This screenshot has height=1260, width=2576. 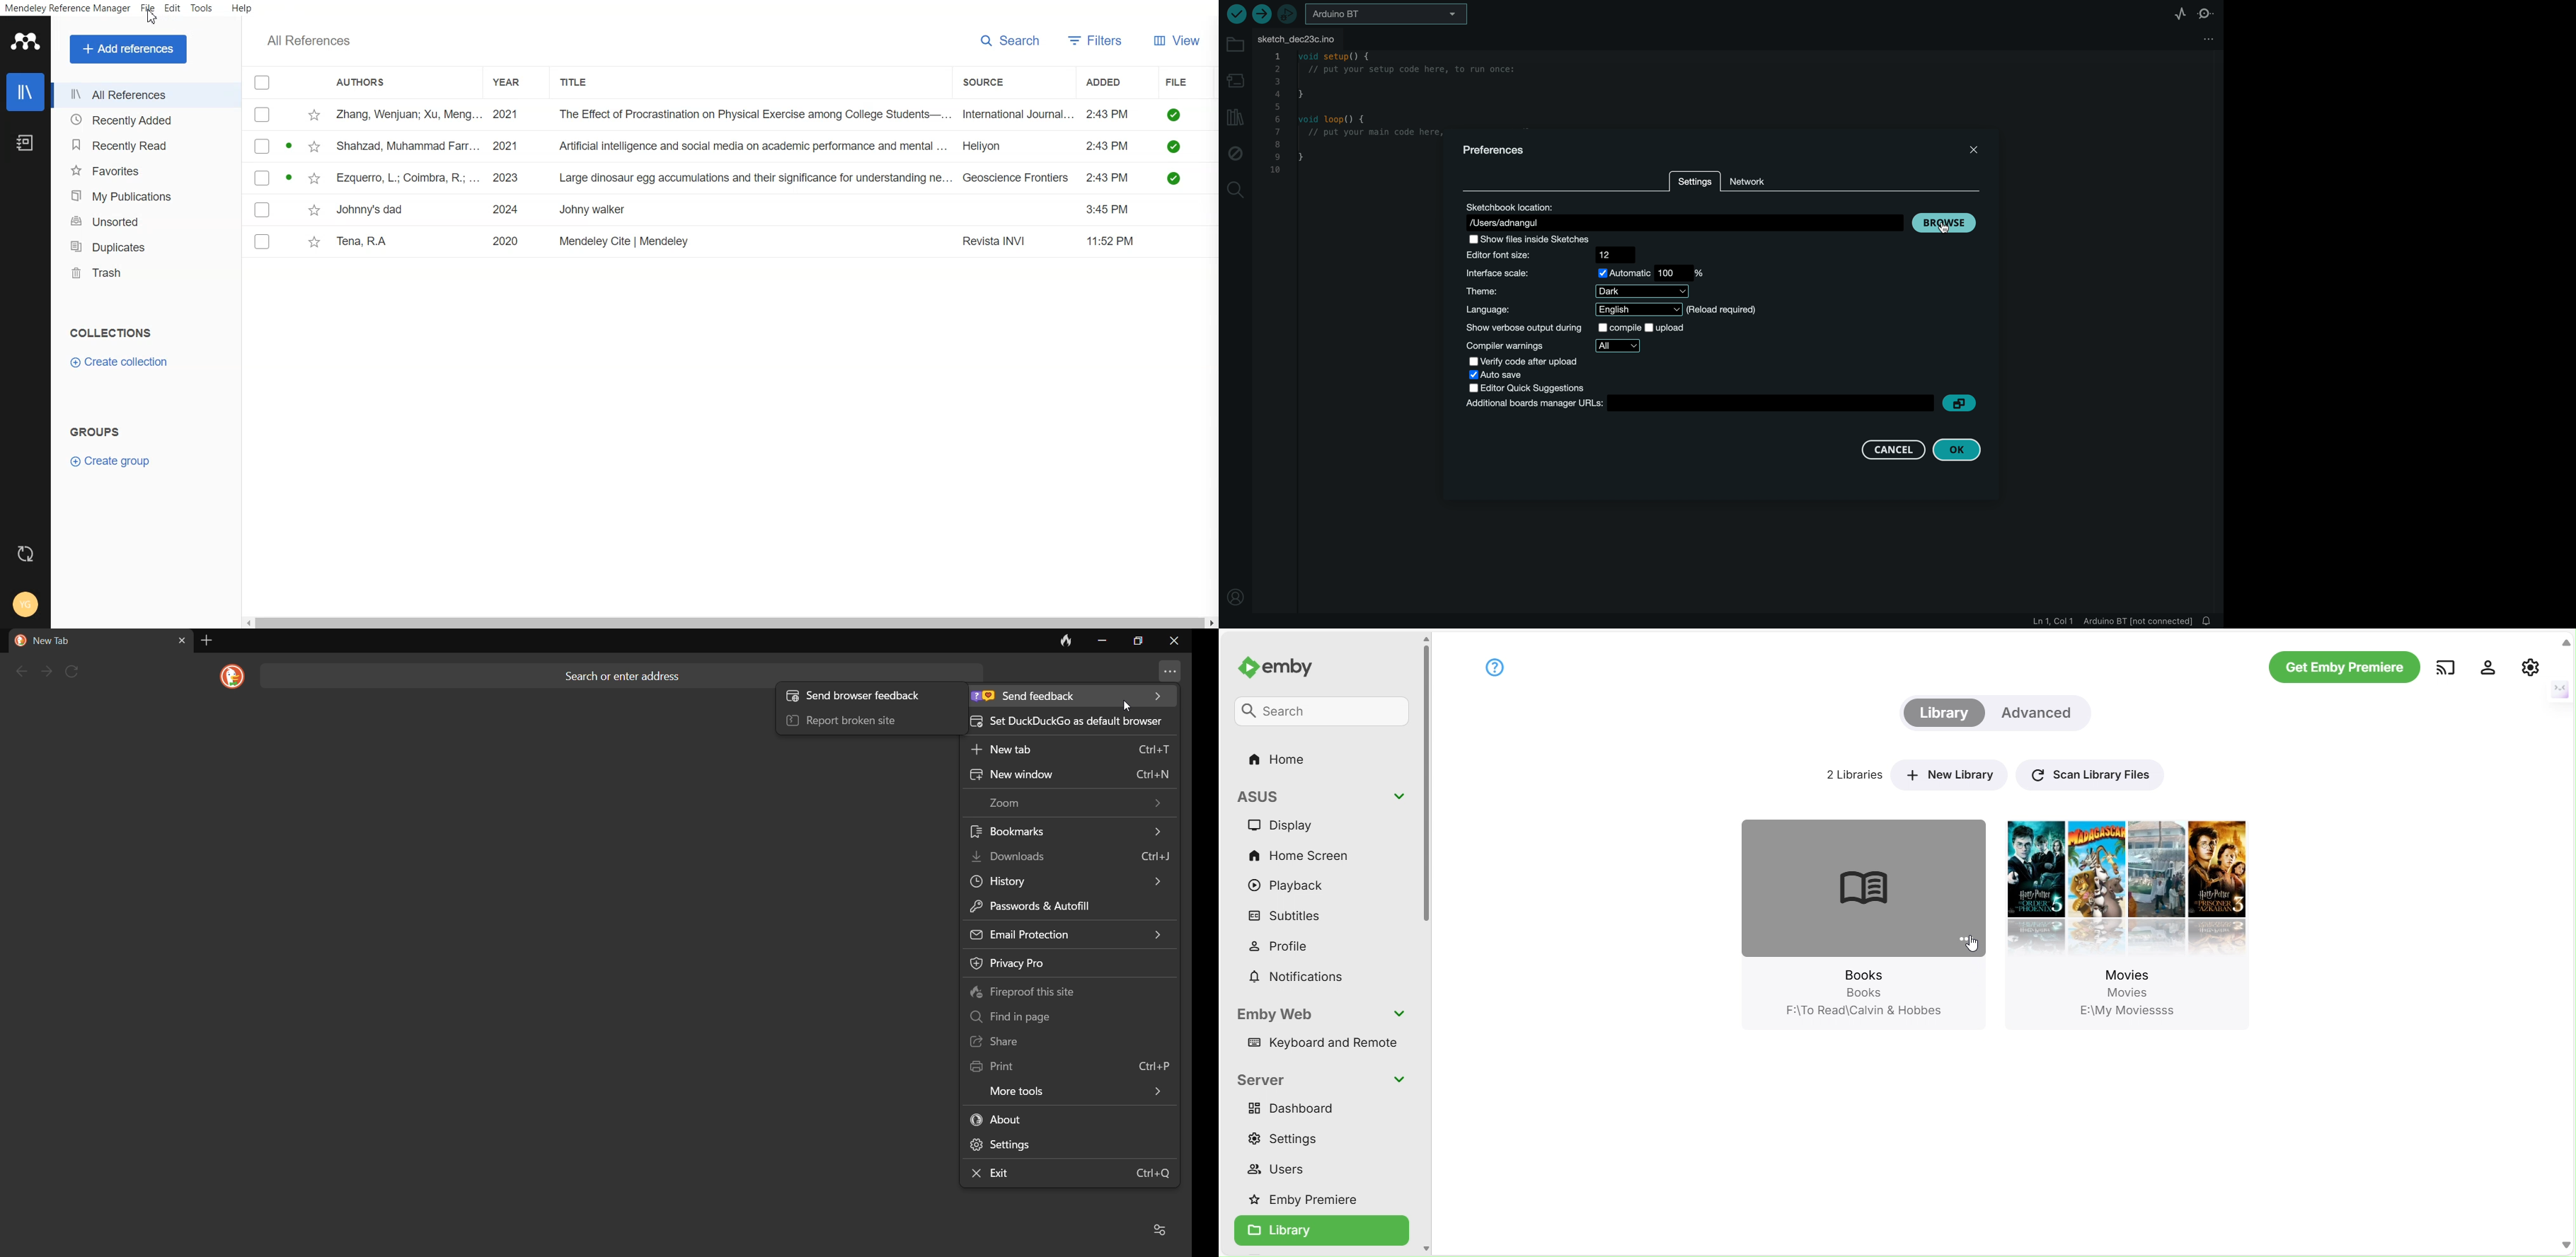 What do you see at coordinates (1111, 210) in the screenshot?
I see `3:45 PM` at bounding box center [1111, 210].